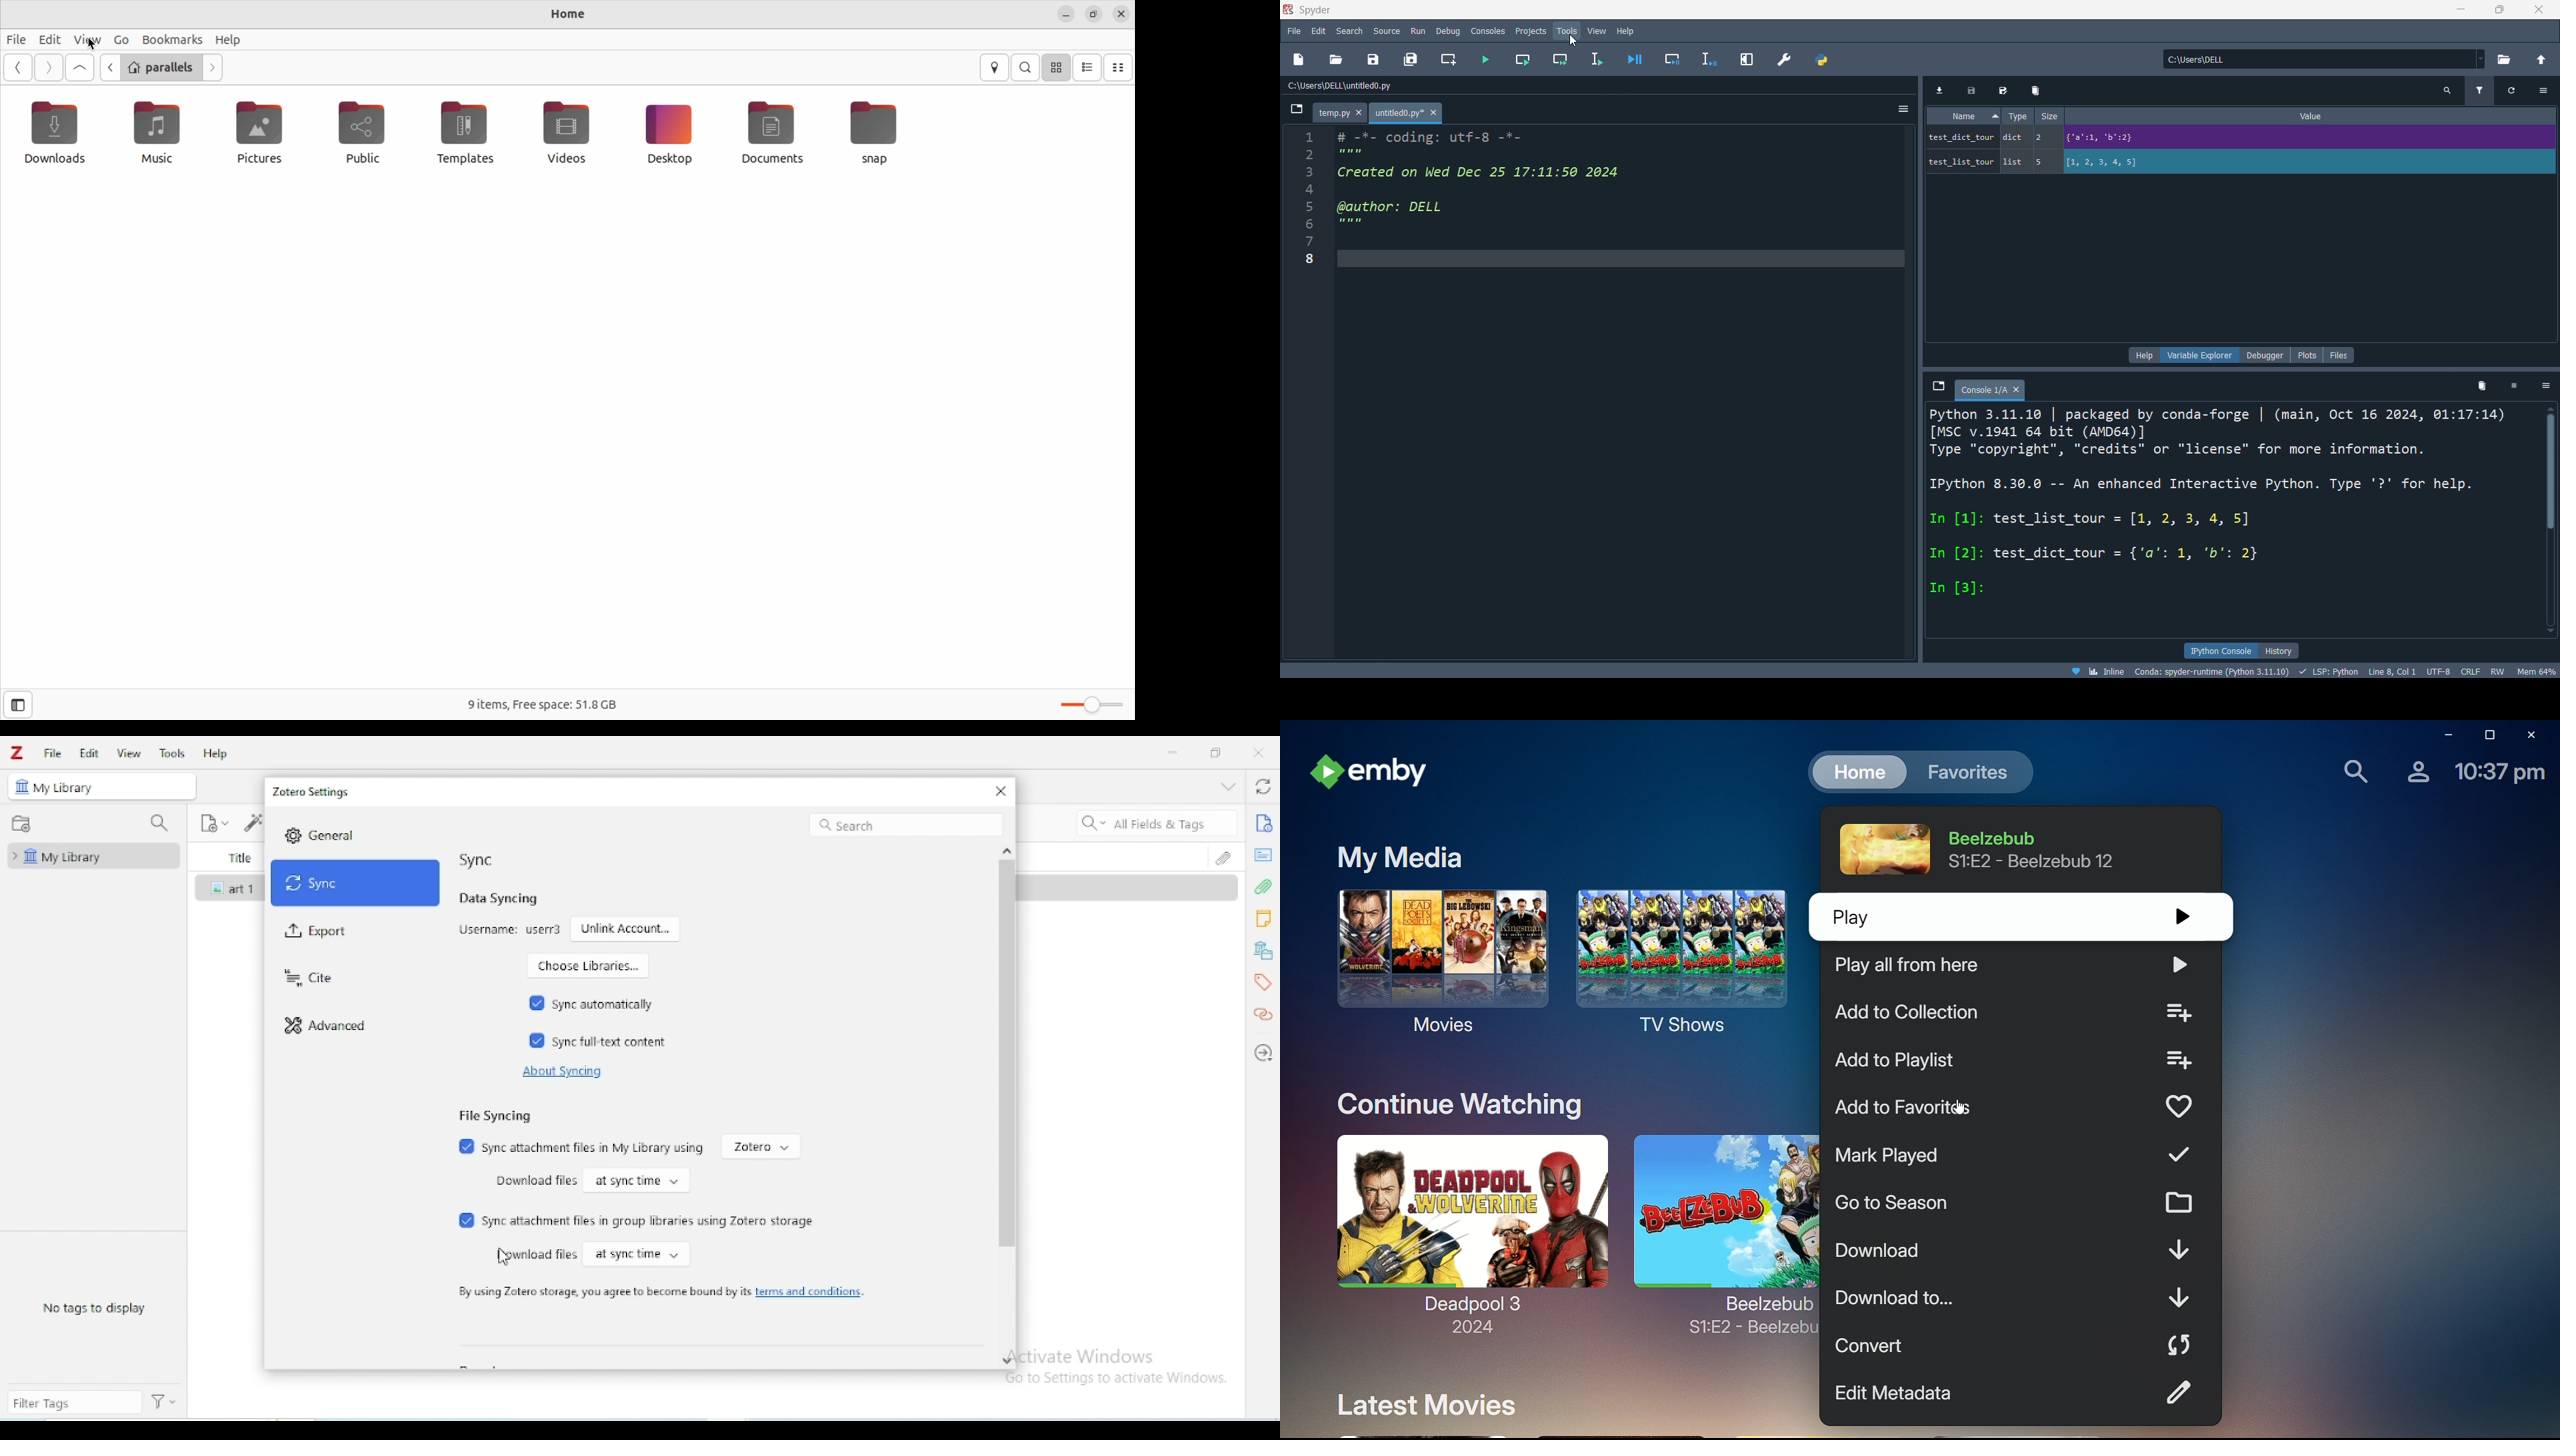 This screenshot has height=1456, width=2576. What do you see at coordinates (504, 1258) in the screenshot?
I see `cursor` at bounding box center [504, 1258].